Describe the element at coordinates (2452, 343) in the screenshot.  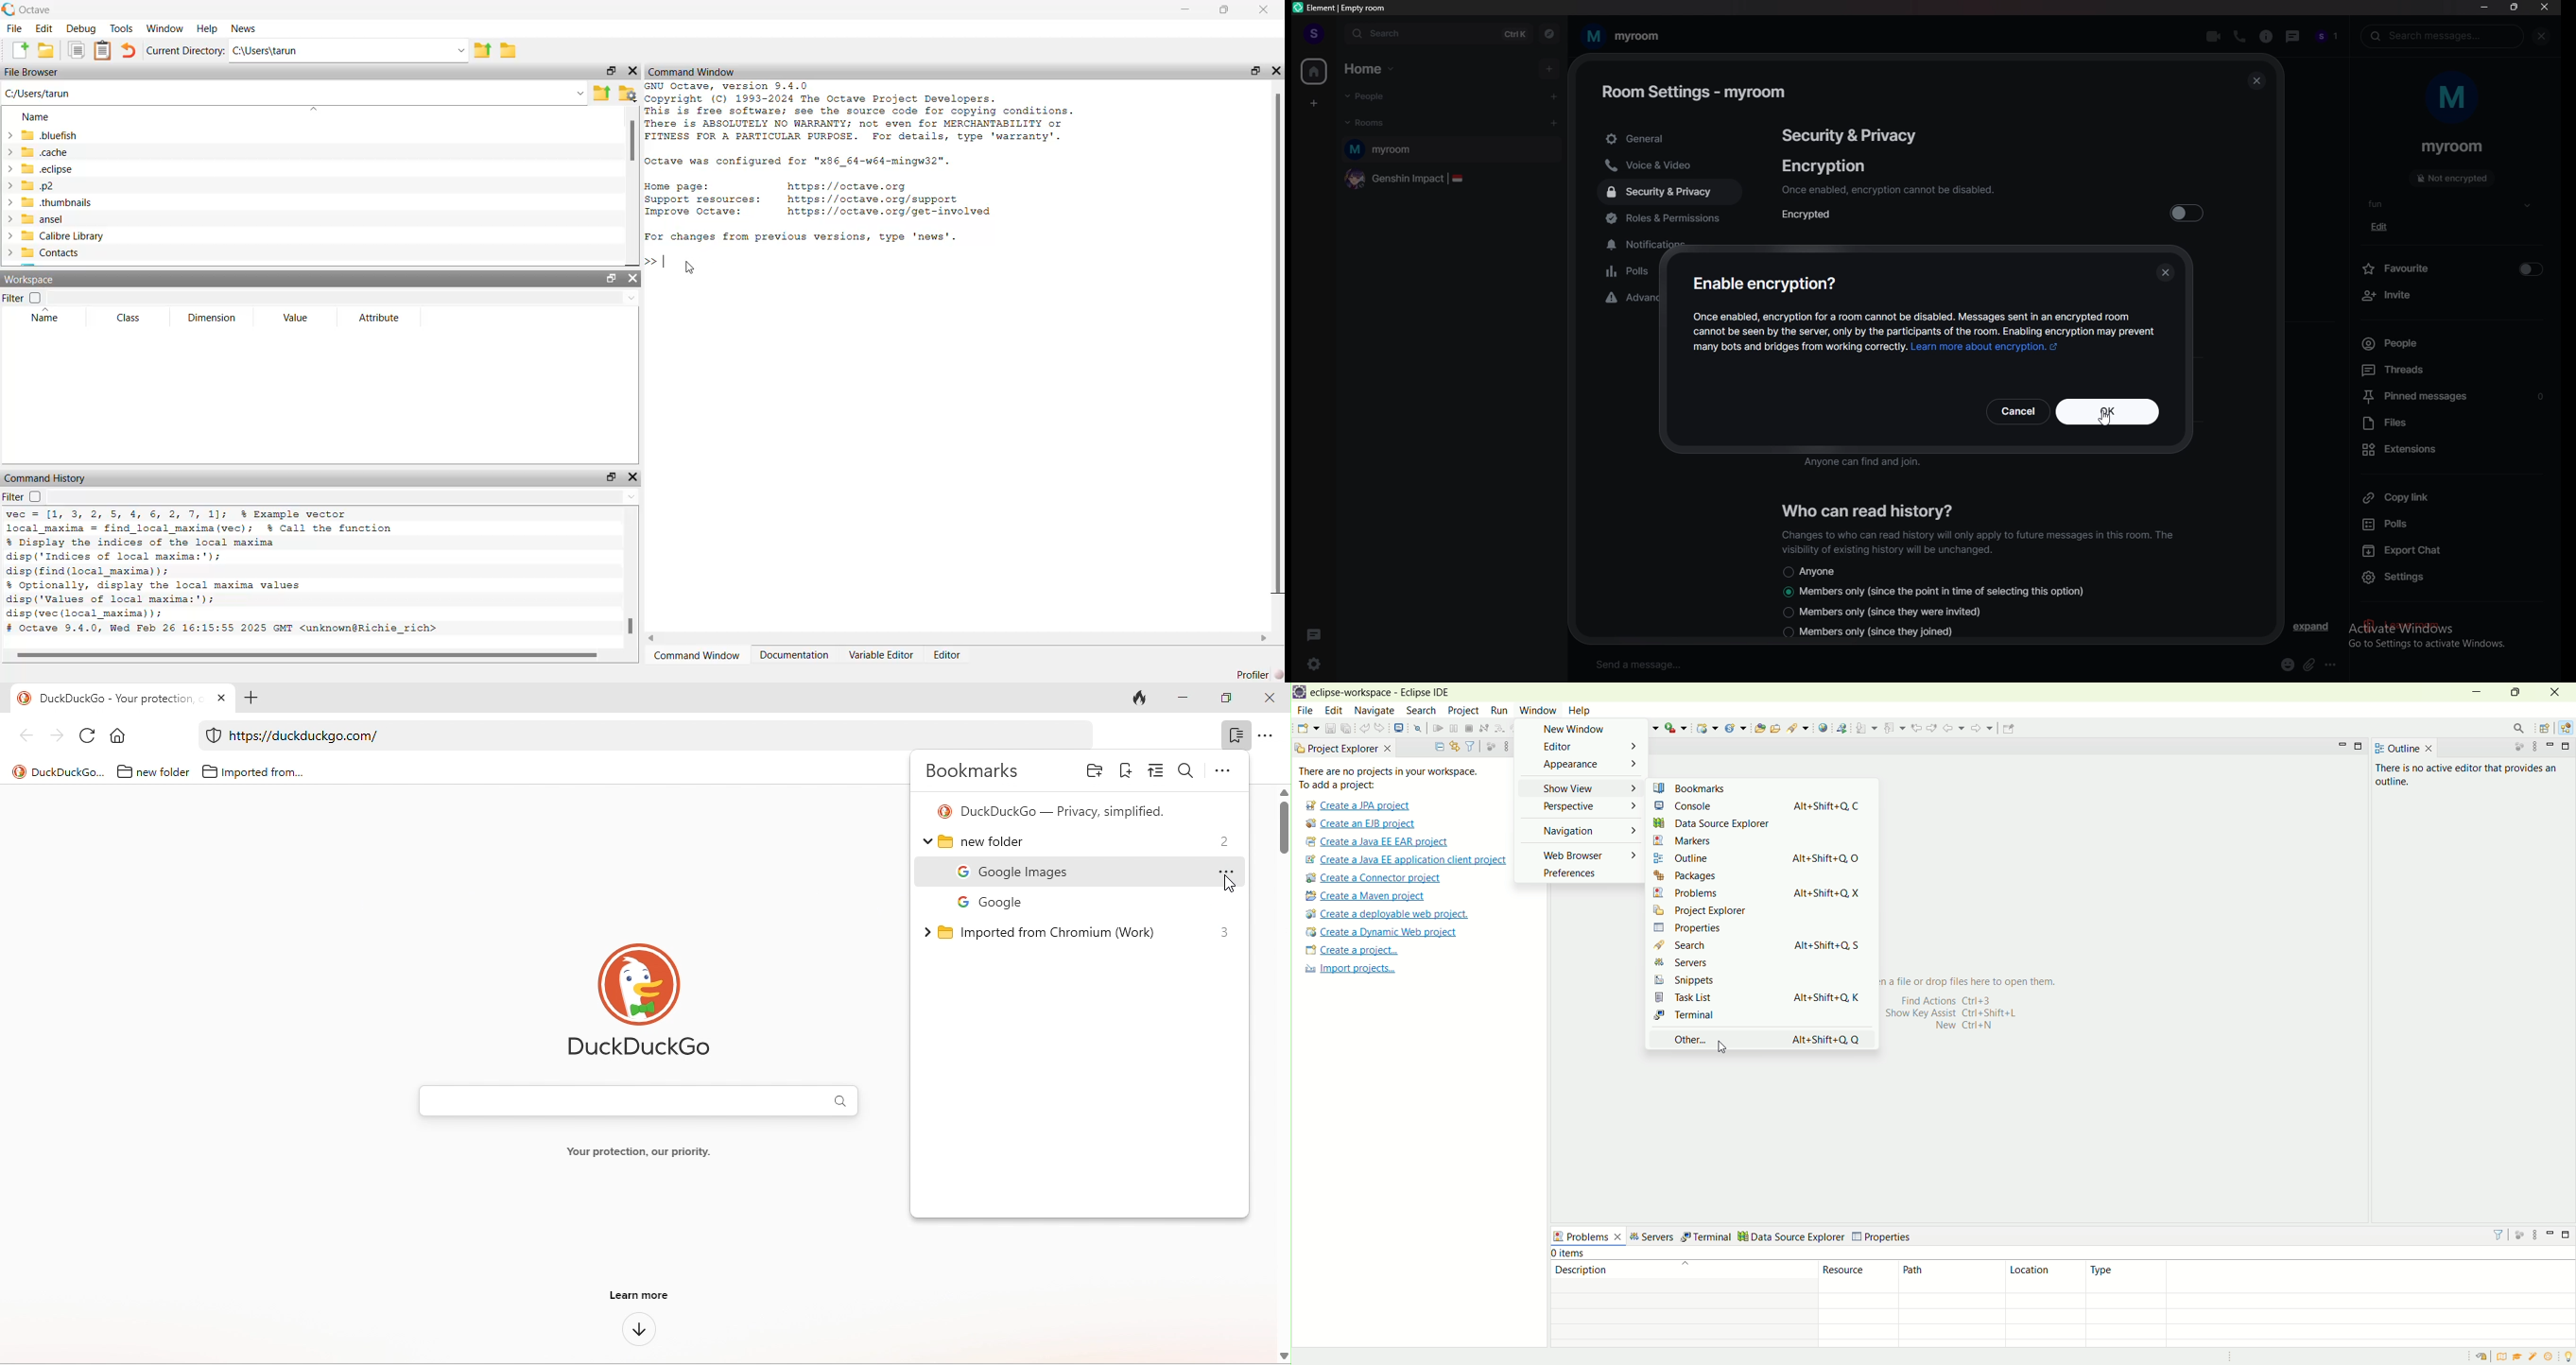
I see `people` at that location.